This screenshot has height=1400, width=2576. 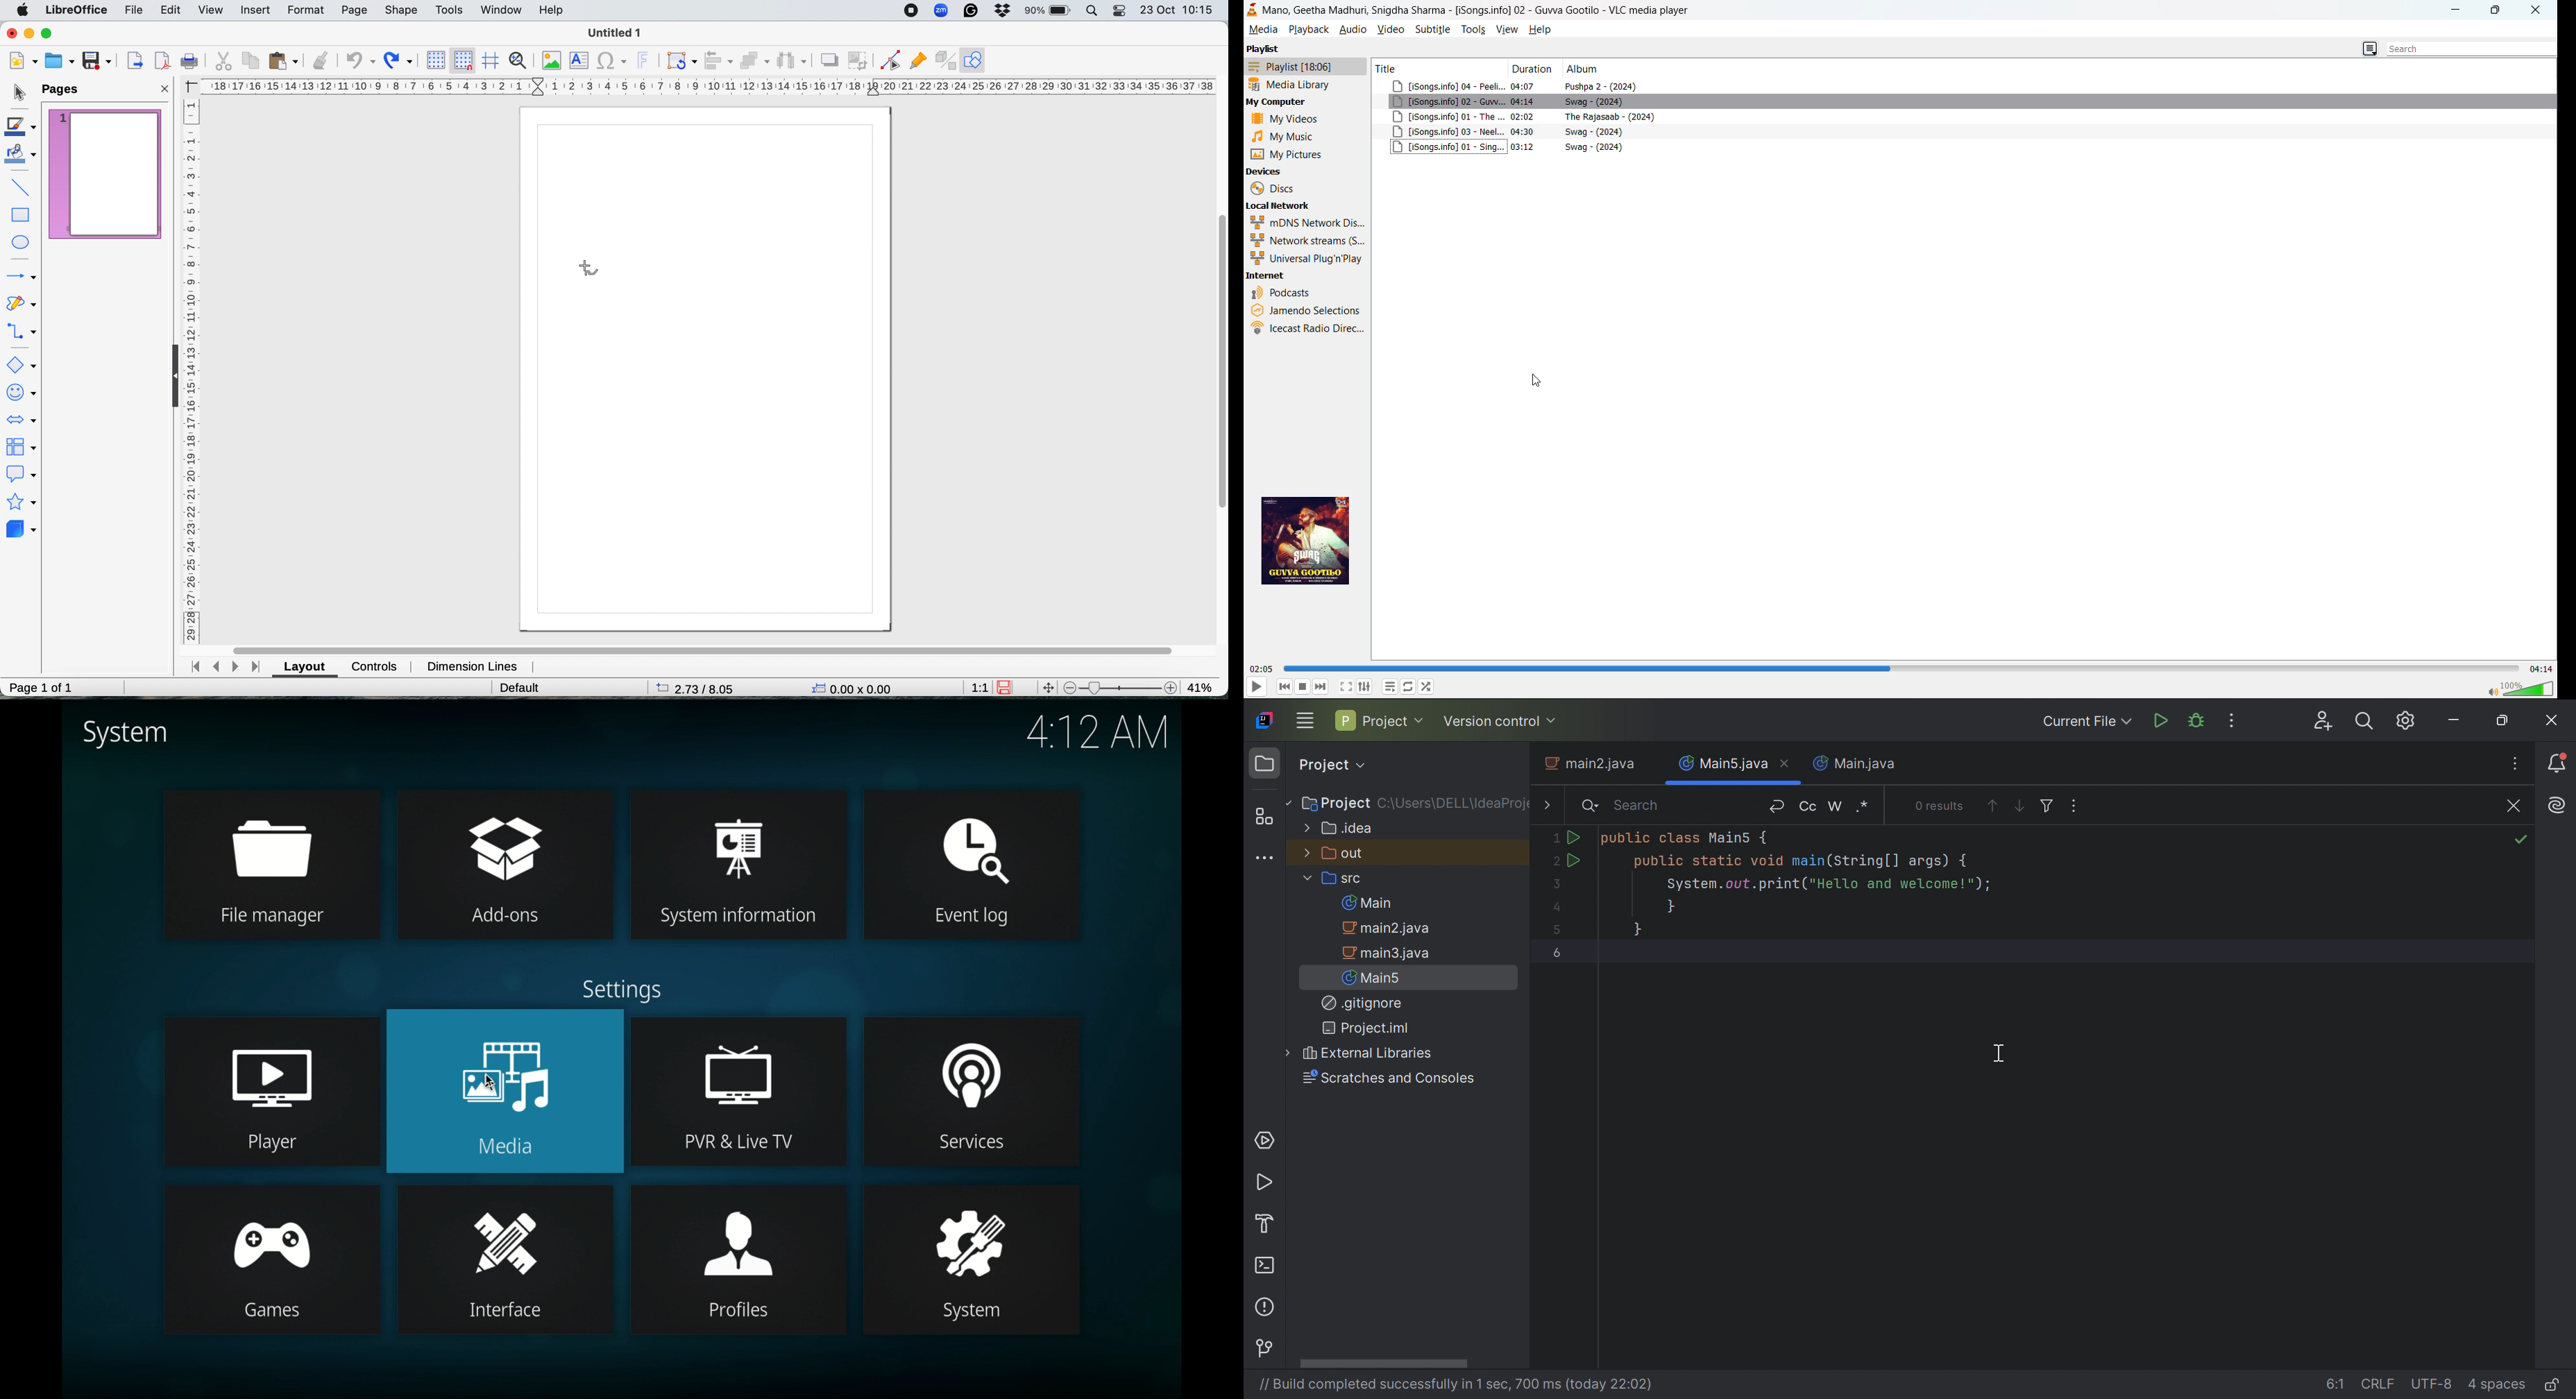 What do you see at coordinates (554, 62) in the screenshot?
I see `insert image` at bounding box center [554, 62].